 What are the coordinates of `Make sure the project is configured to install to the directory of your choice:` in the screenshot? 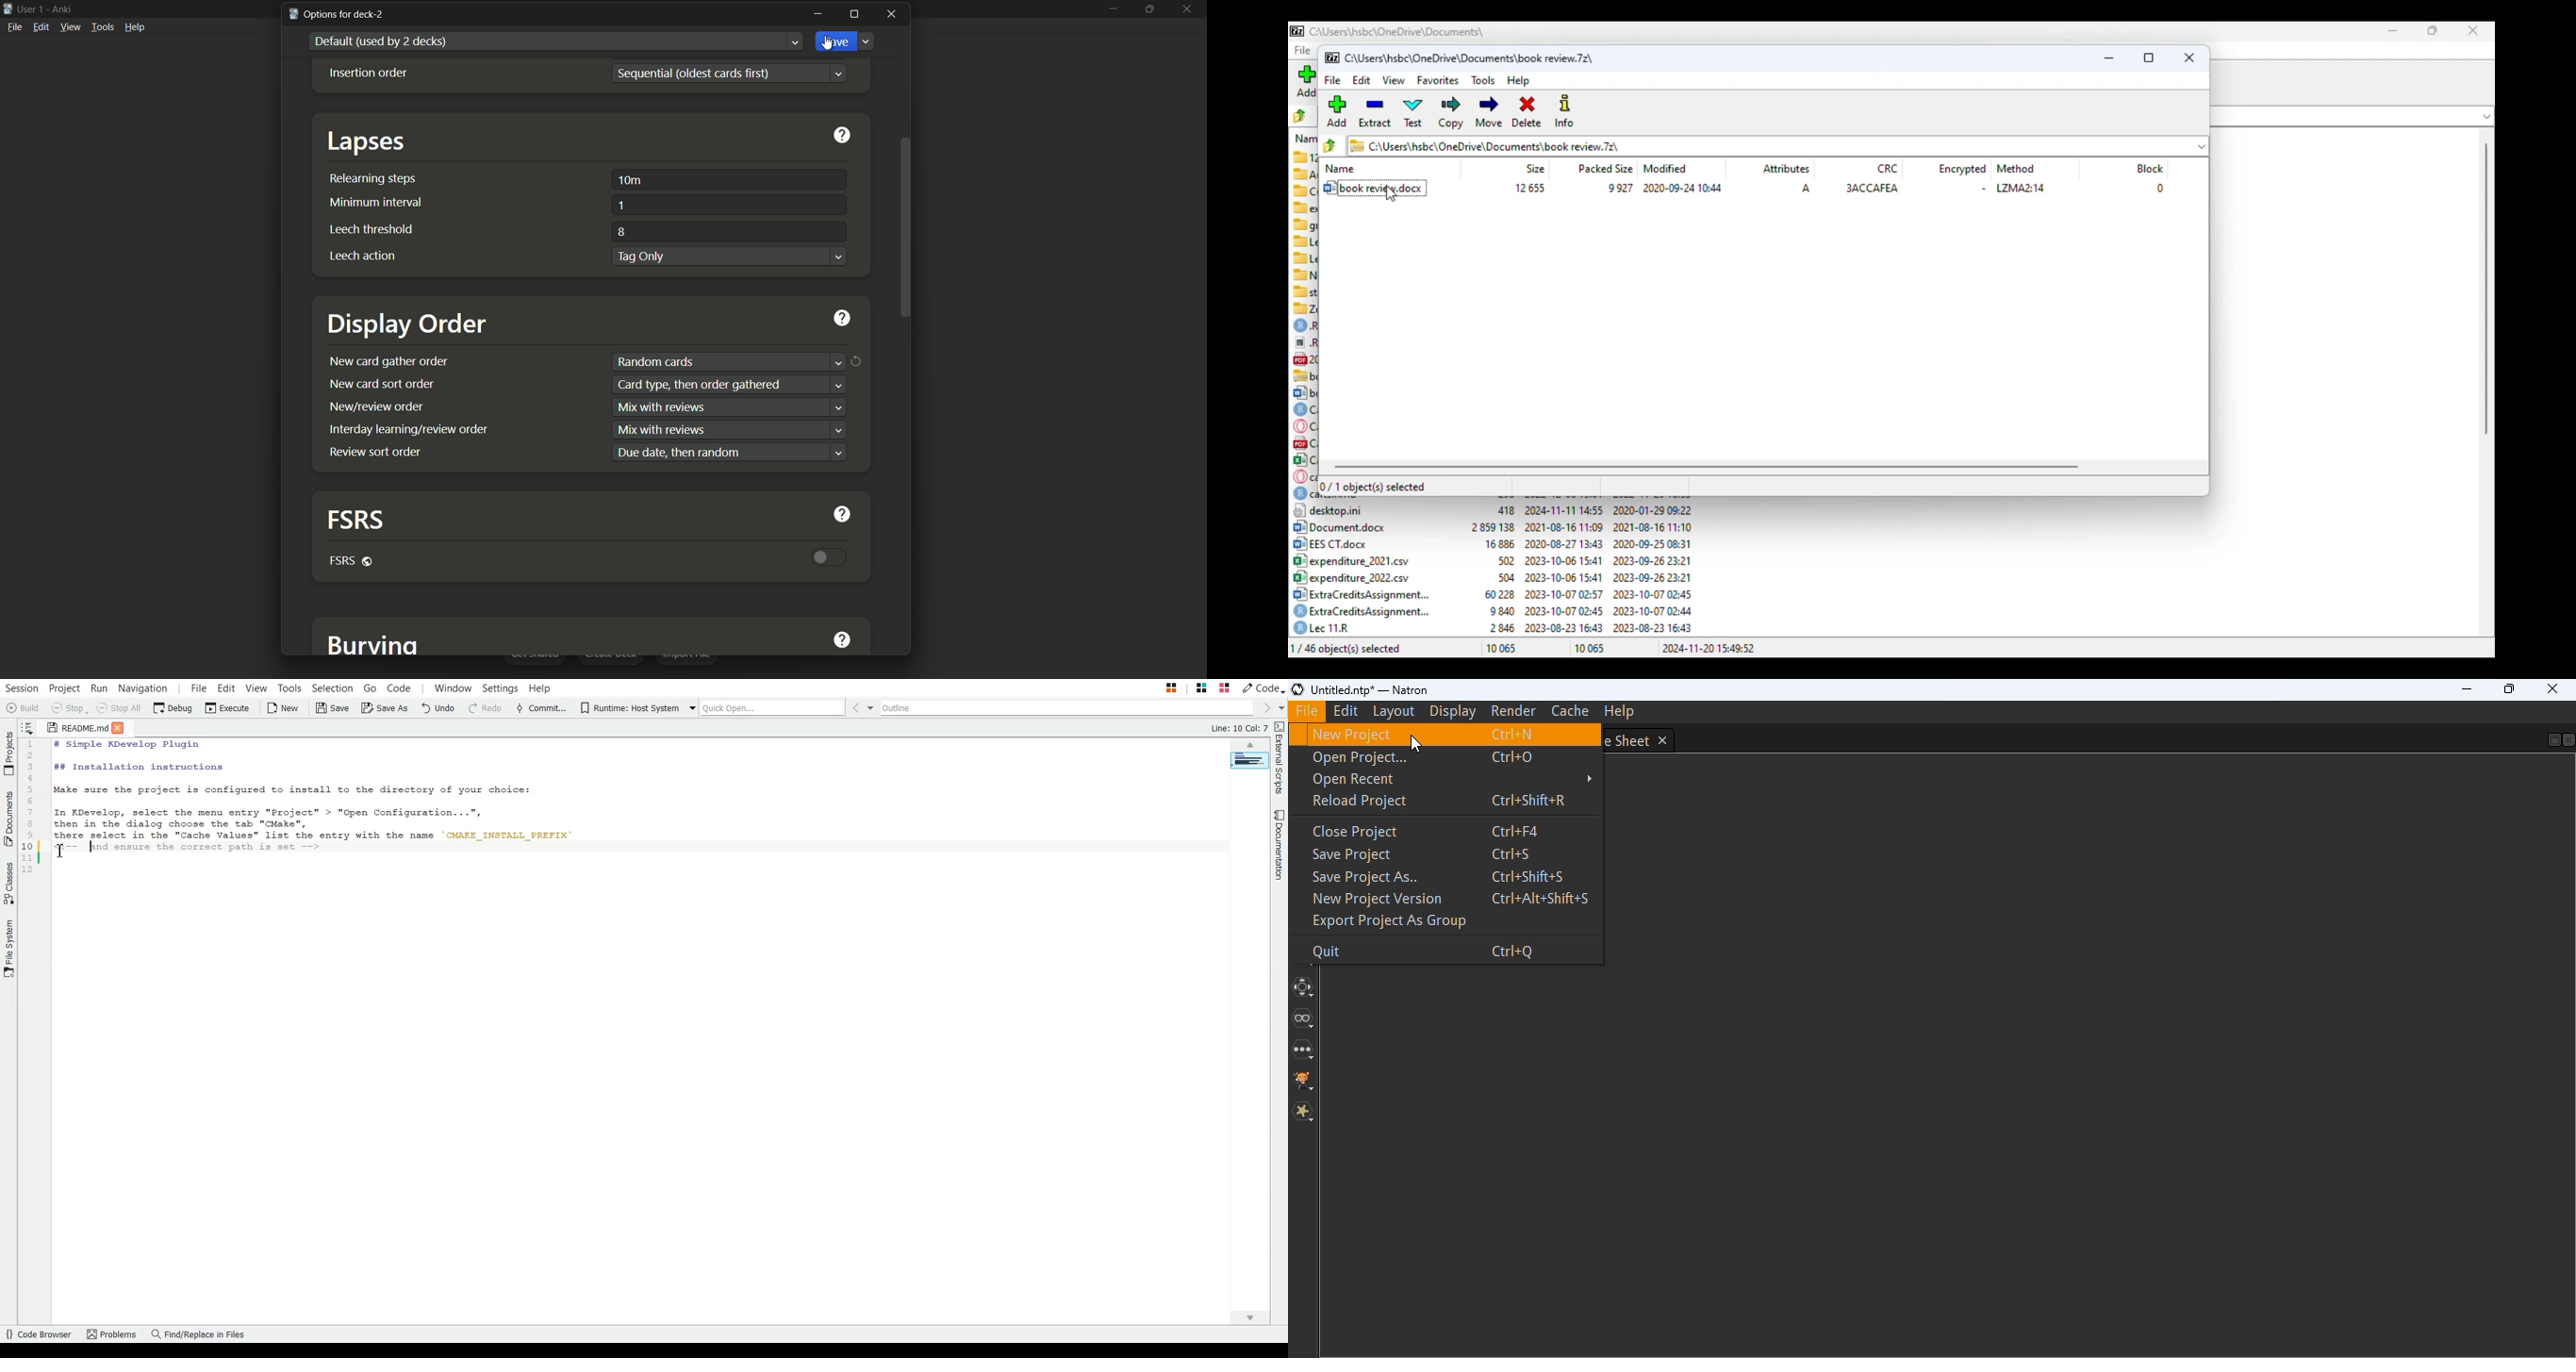 It's located at (308, 791).